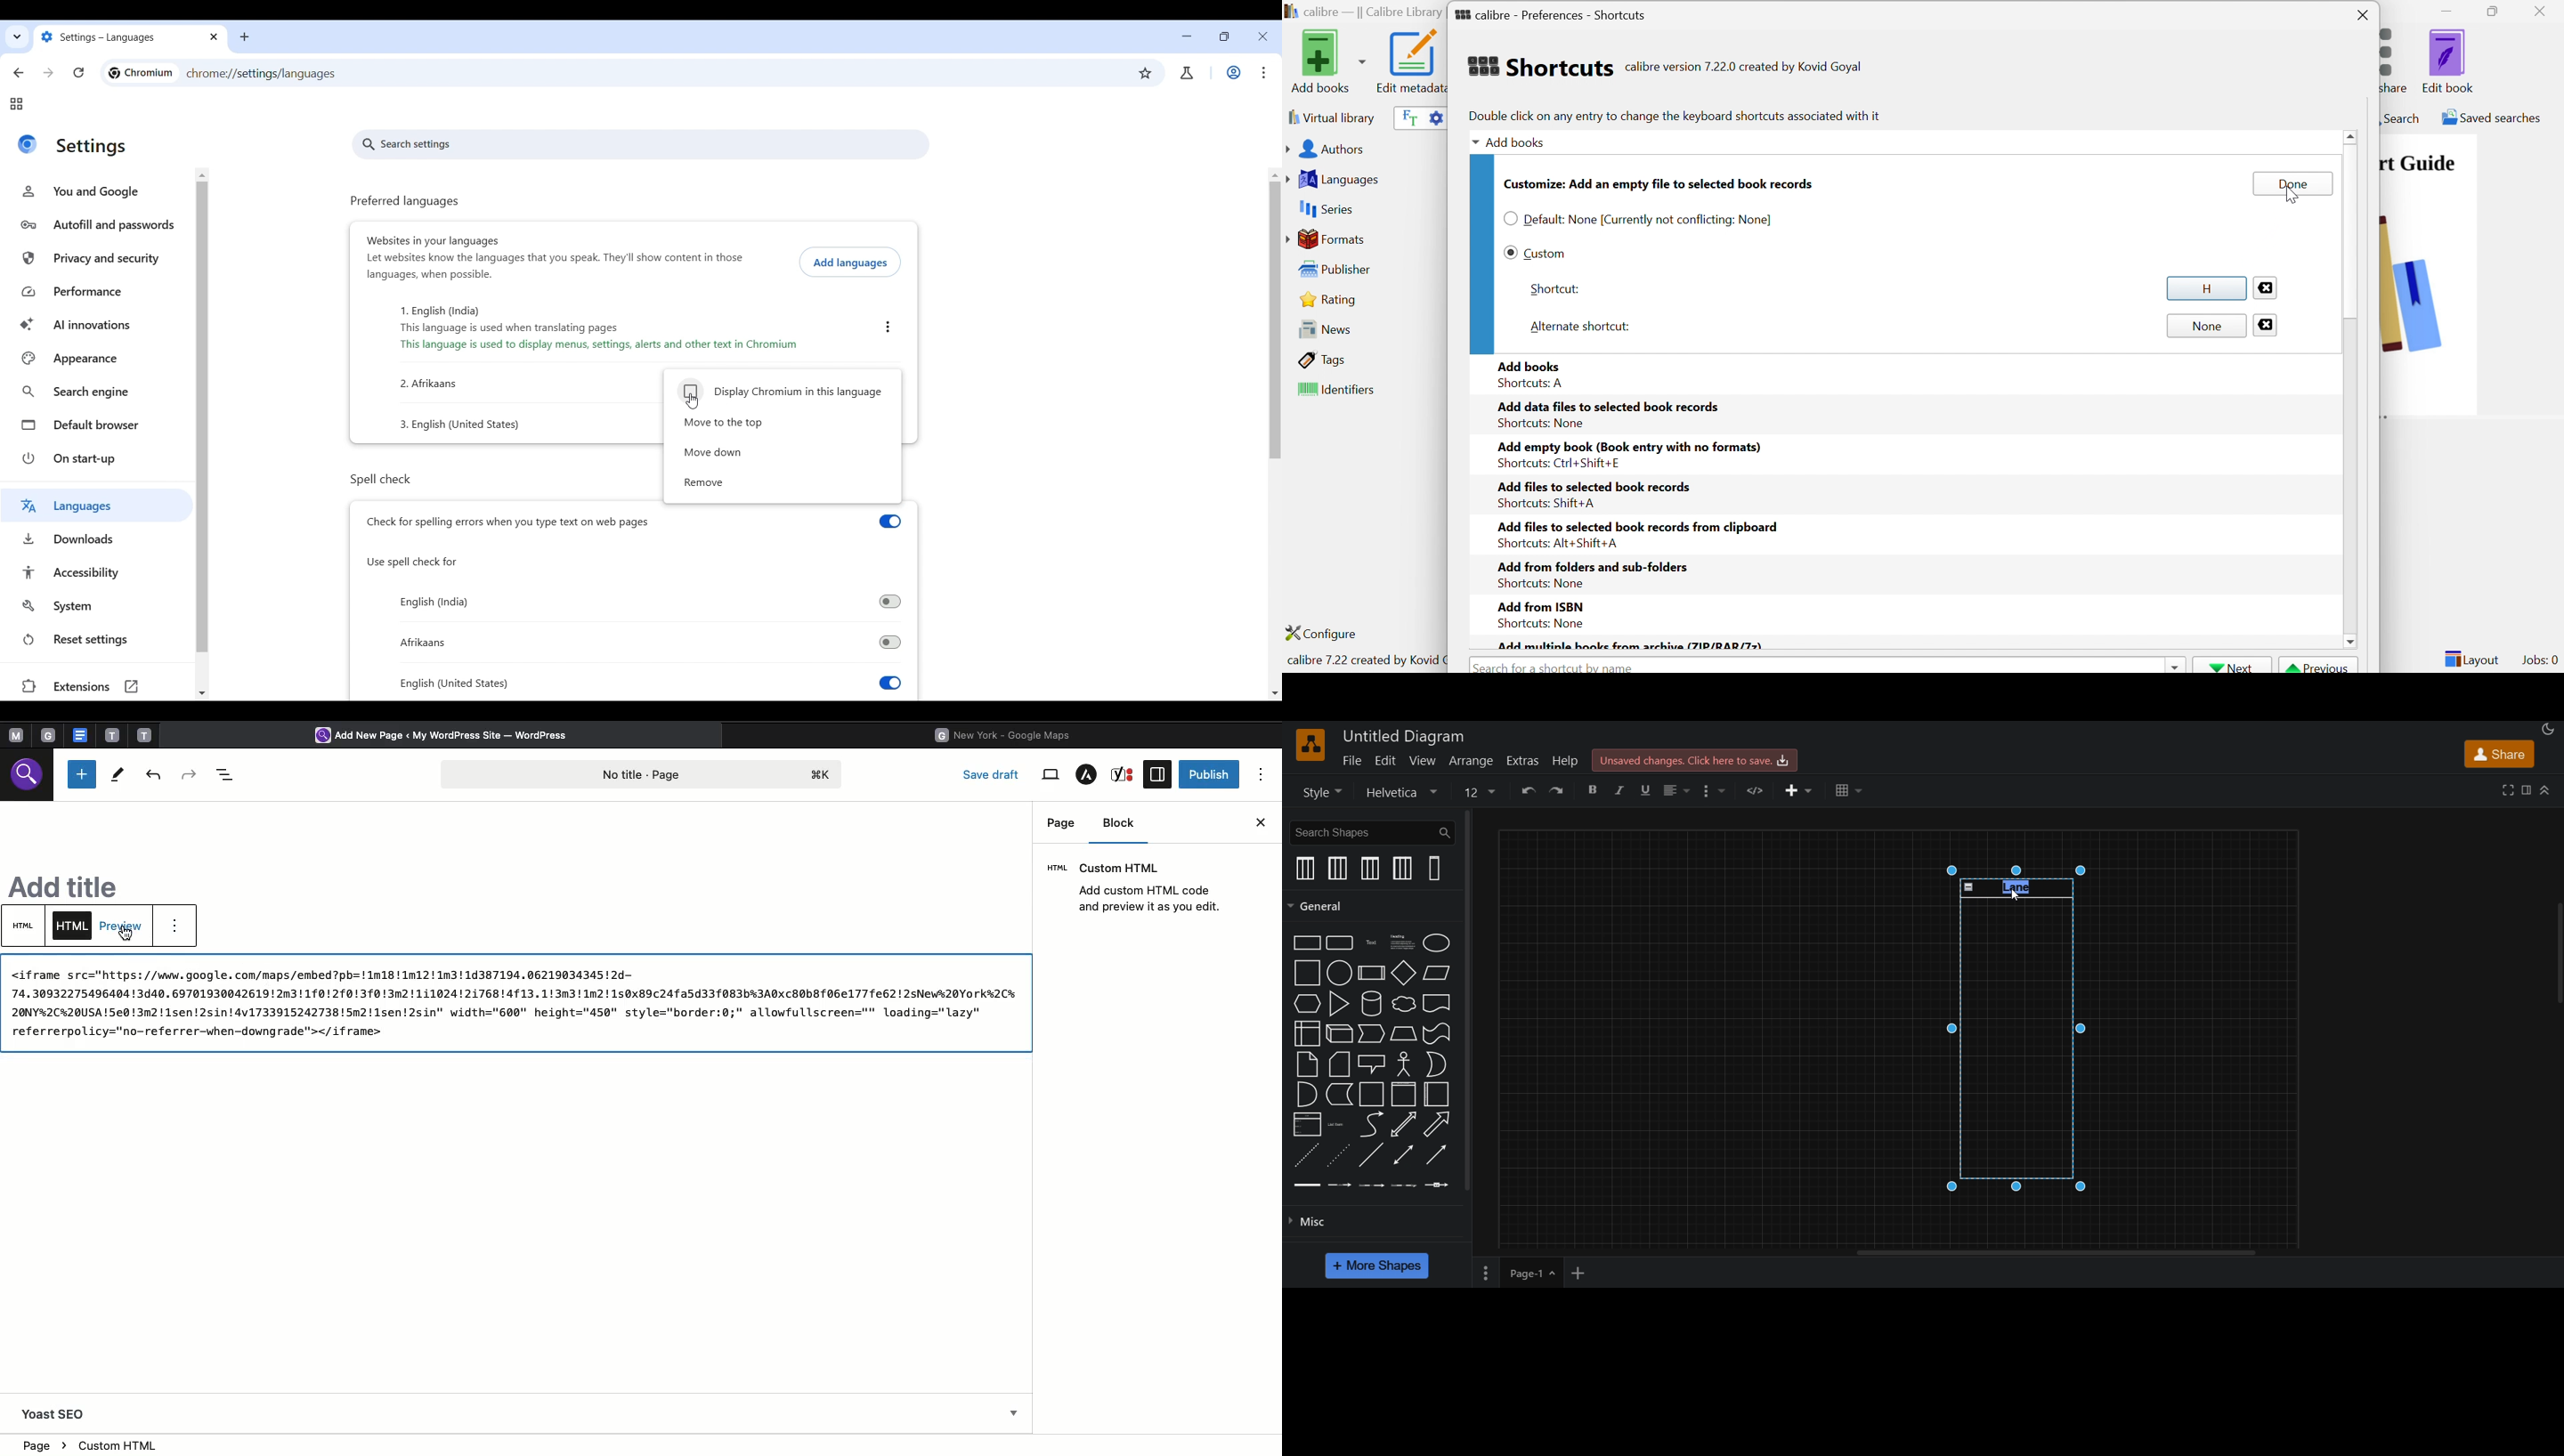 The width and height of the screenshot is (2576, 1456). Describe the element at coordinates (2204, 288) in the screenshot. I see `H` at that location.